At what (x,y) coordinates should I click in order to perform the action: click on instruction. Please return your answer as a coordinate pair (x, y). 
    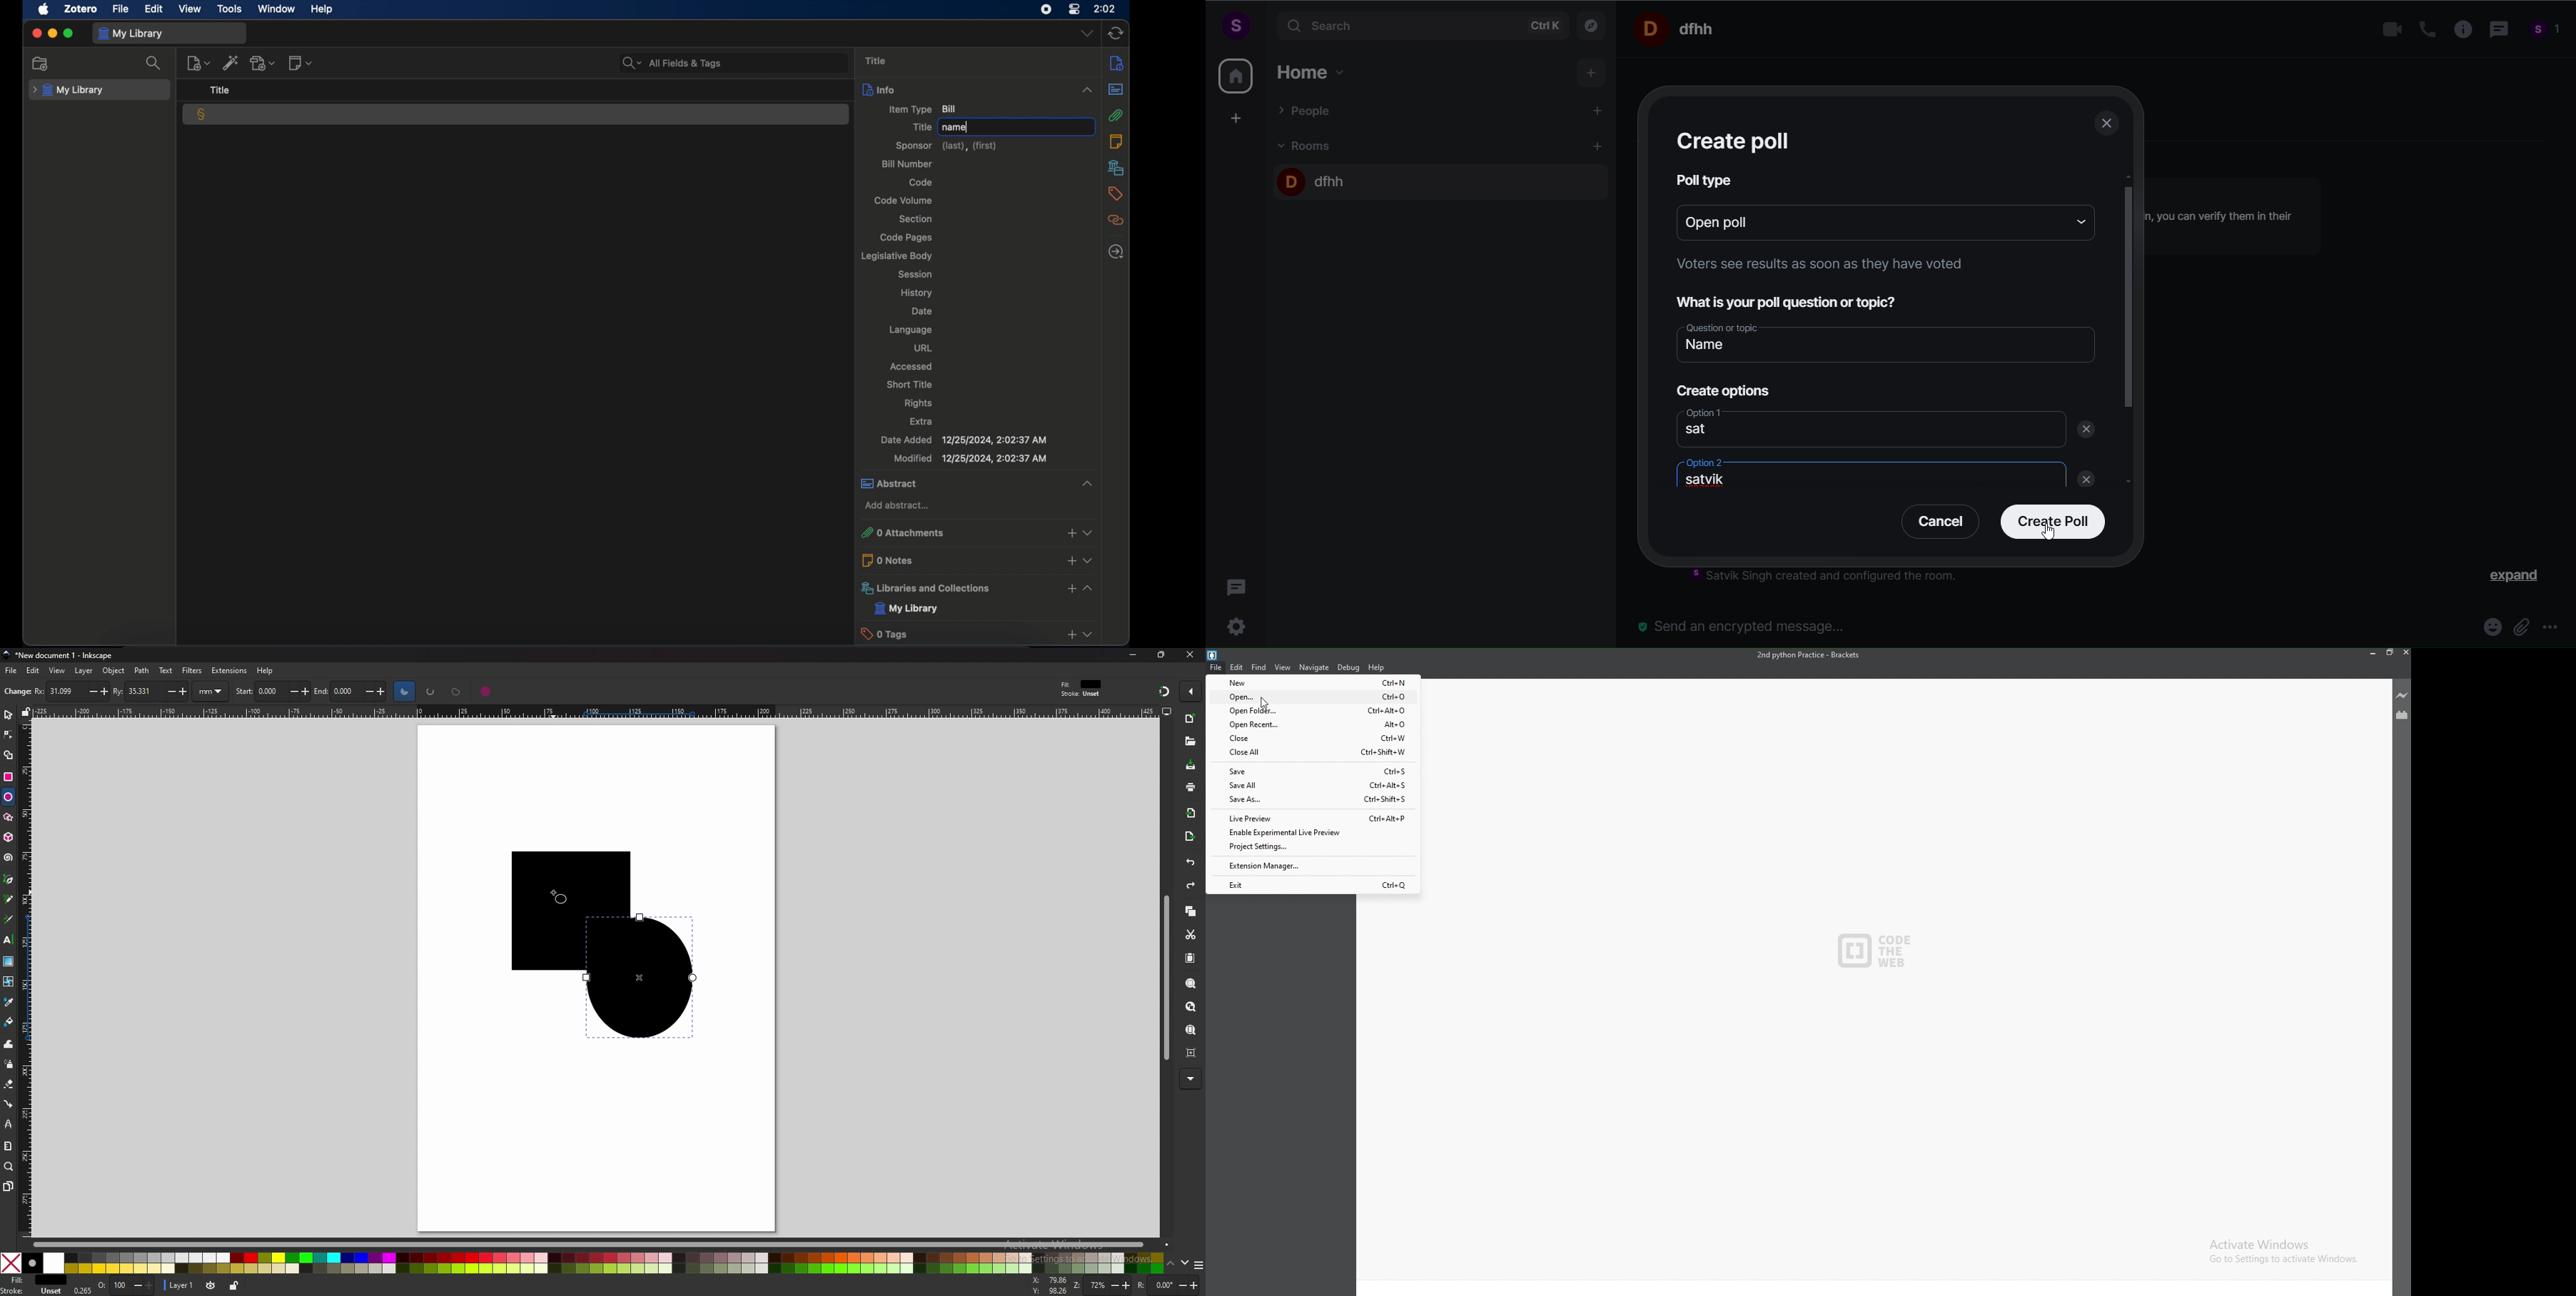
    Looking at the image, I should click on (1829, 265).